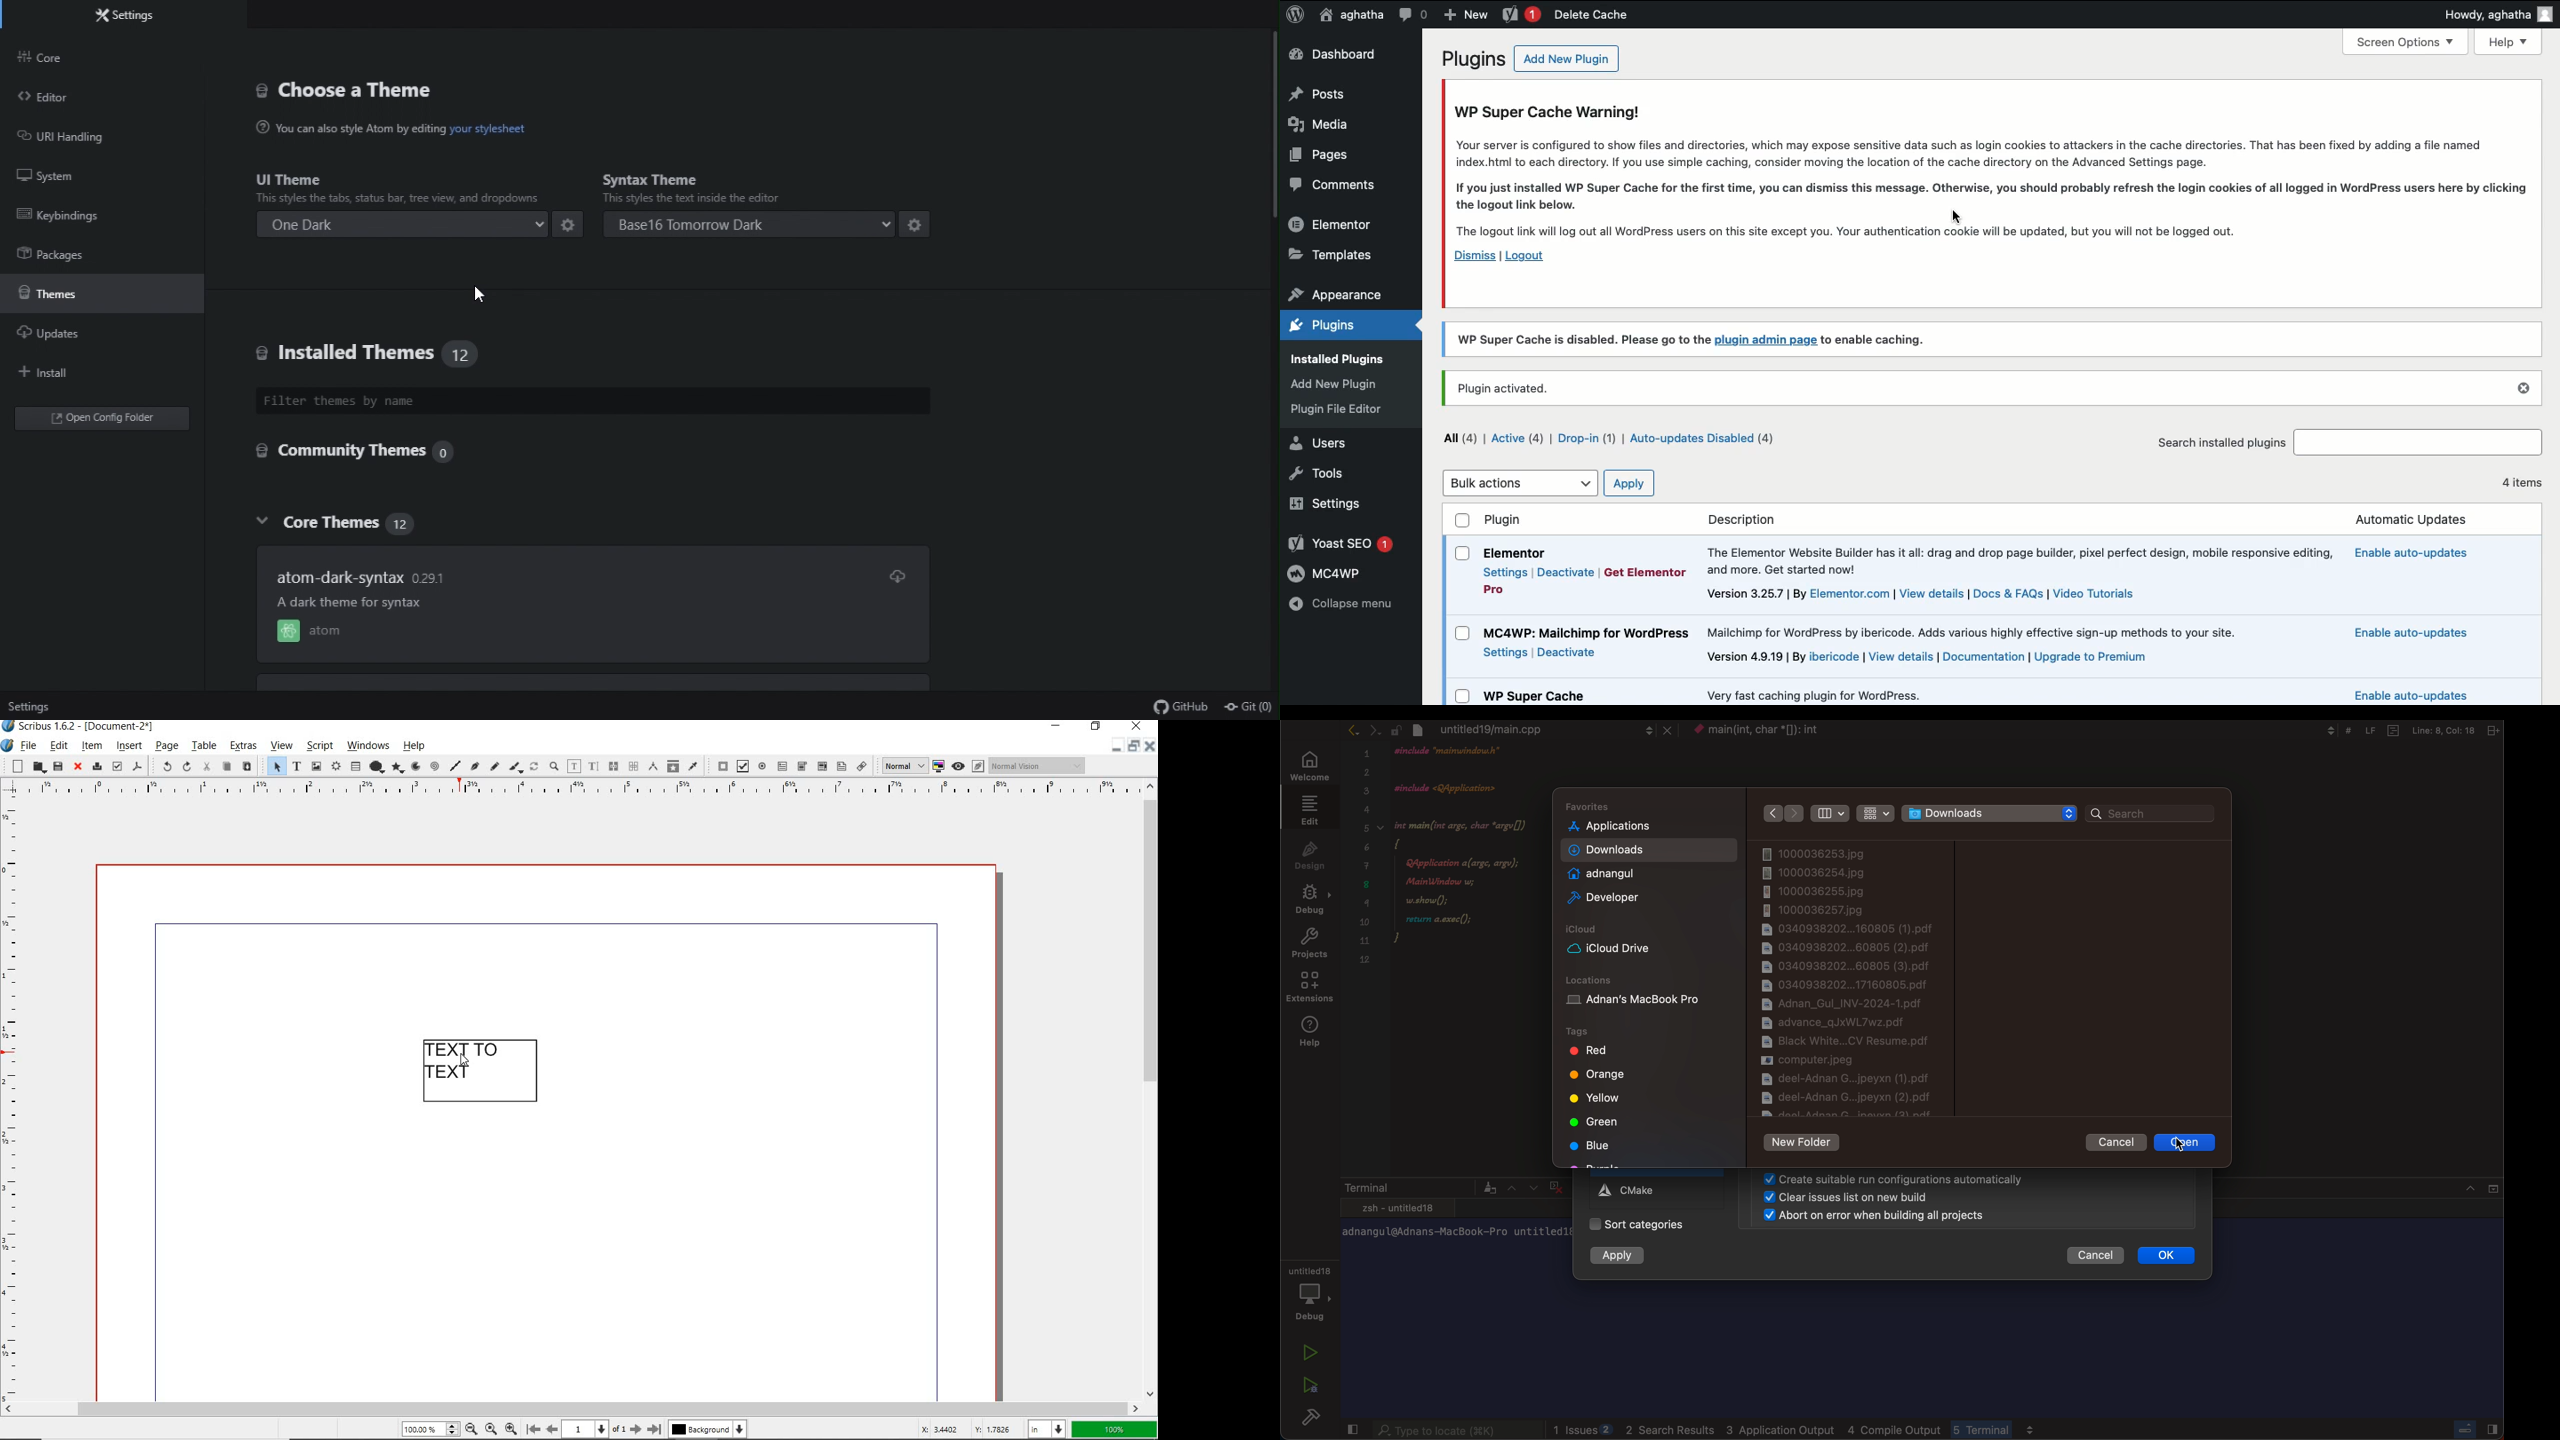  I want to click on base16 tomorrow dark, so click(751, 226).